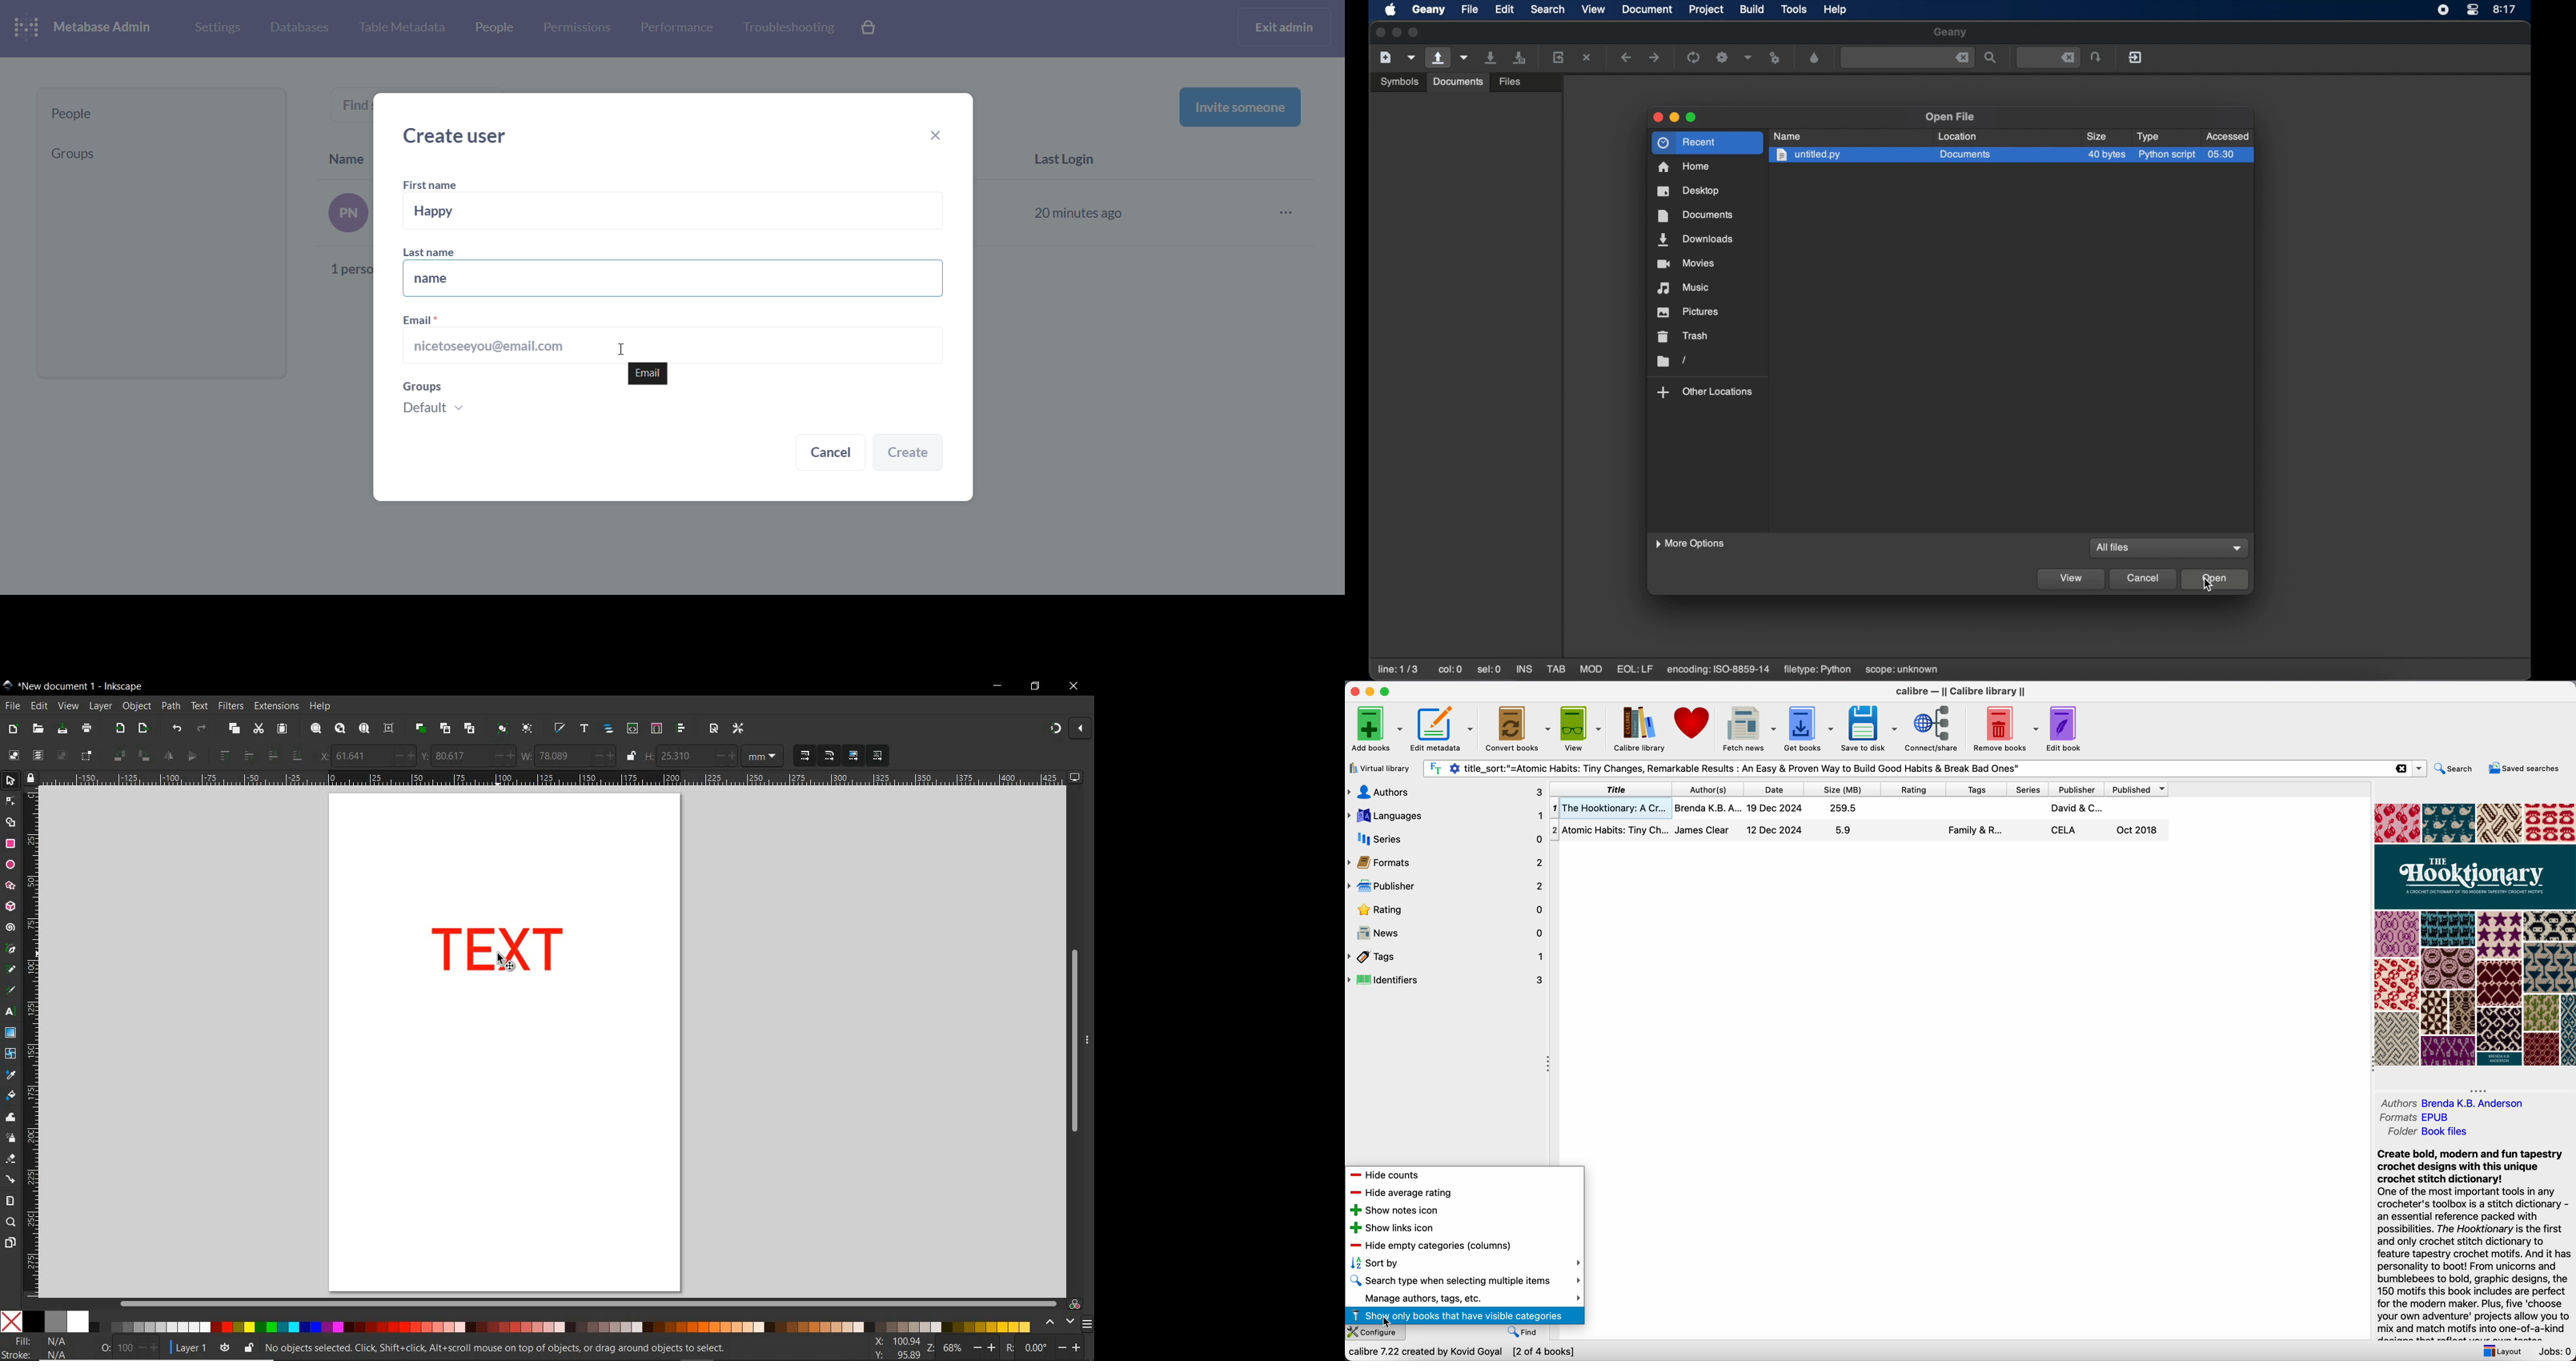 This screenshot has height=1372, width=2576. I want to click on published, so click(2140, 789).